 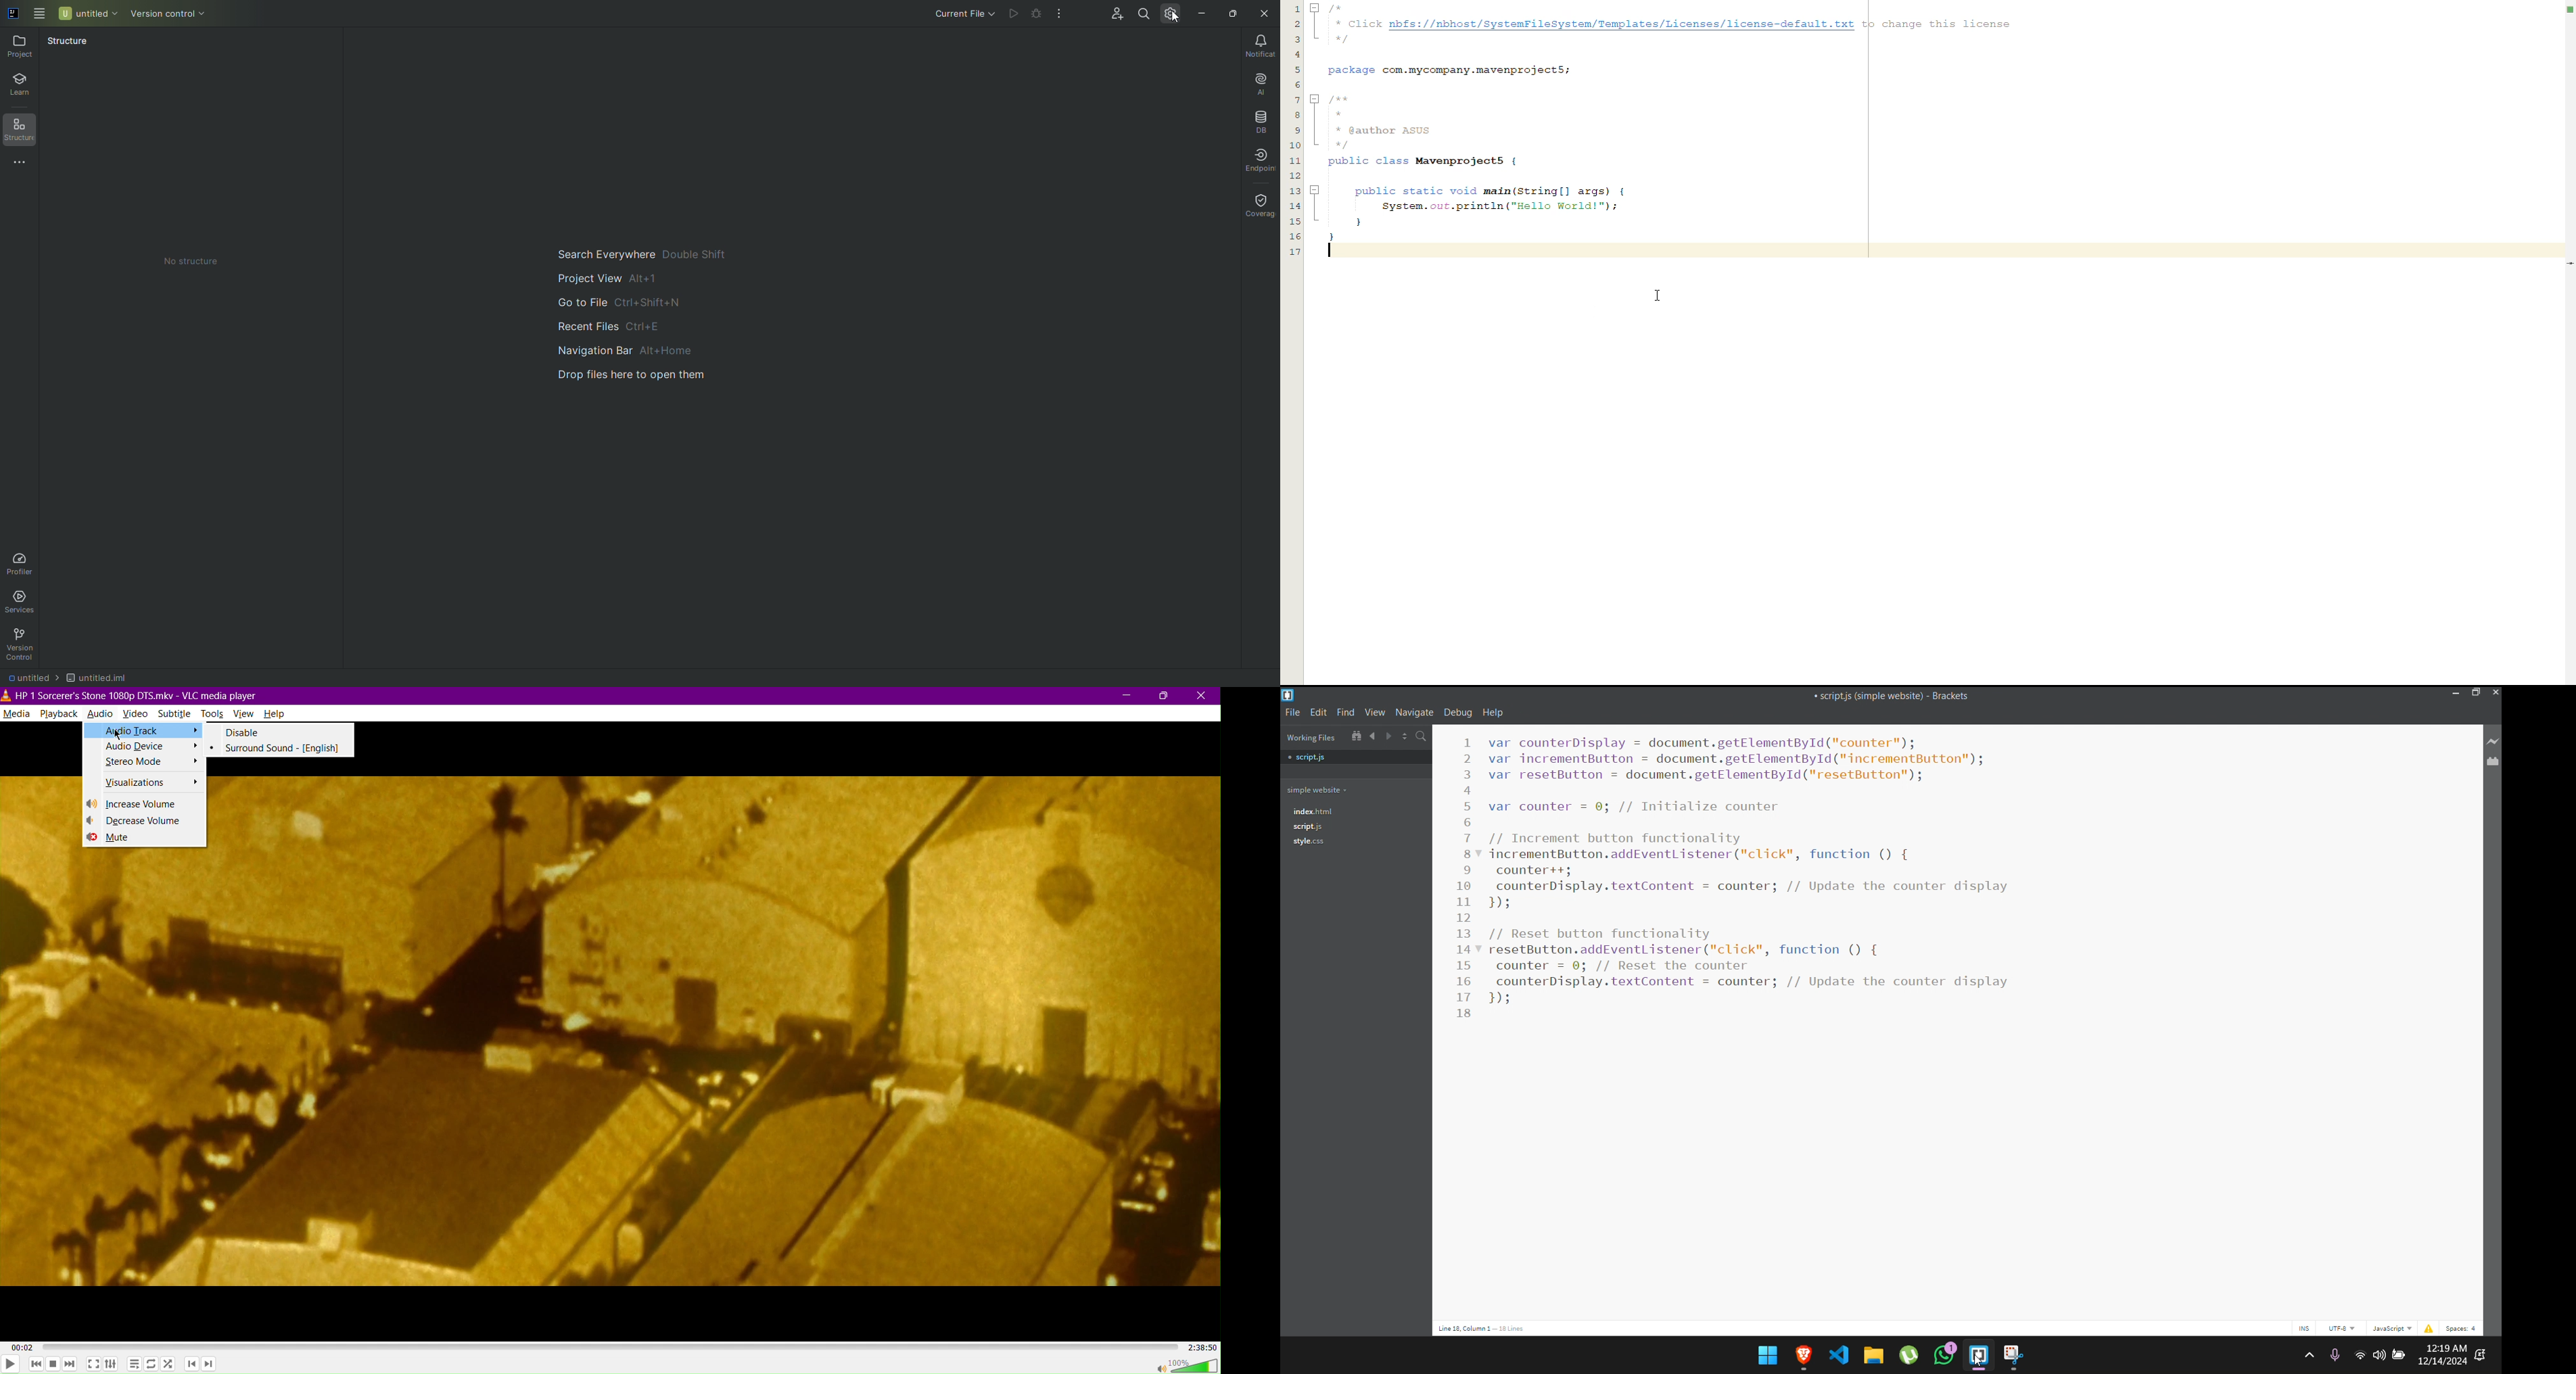 What do you see at coordinates (1779, 871) in the screenshot?
I see `Increment and Reset button functionality code` at bounding box center [1779, 871].